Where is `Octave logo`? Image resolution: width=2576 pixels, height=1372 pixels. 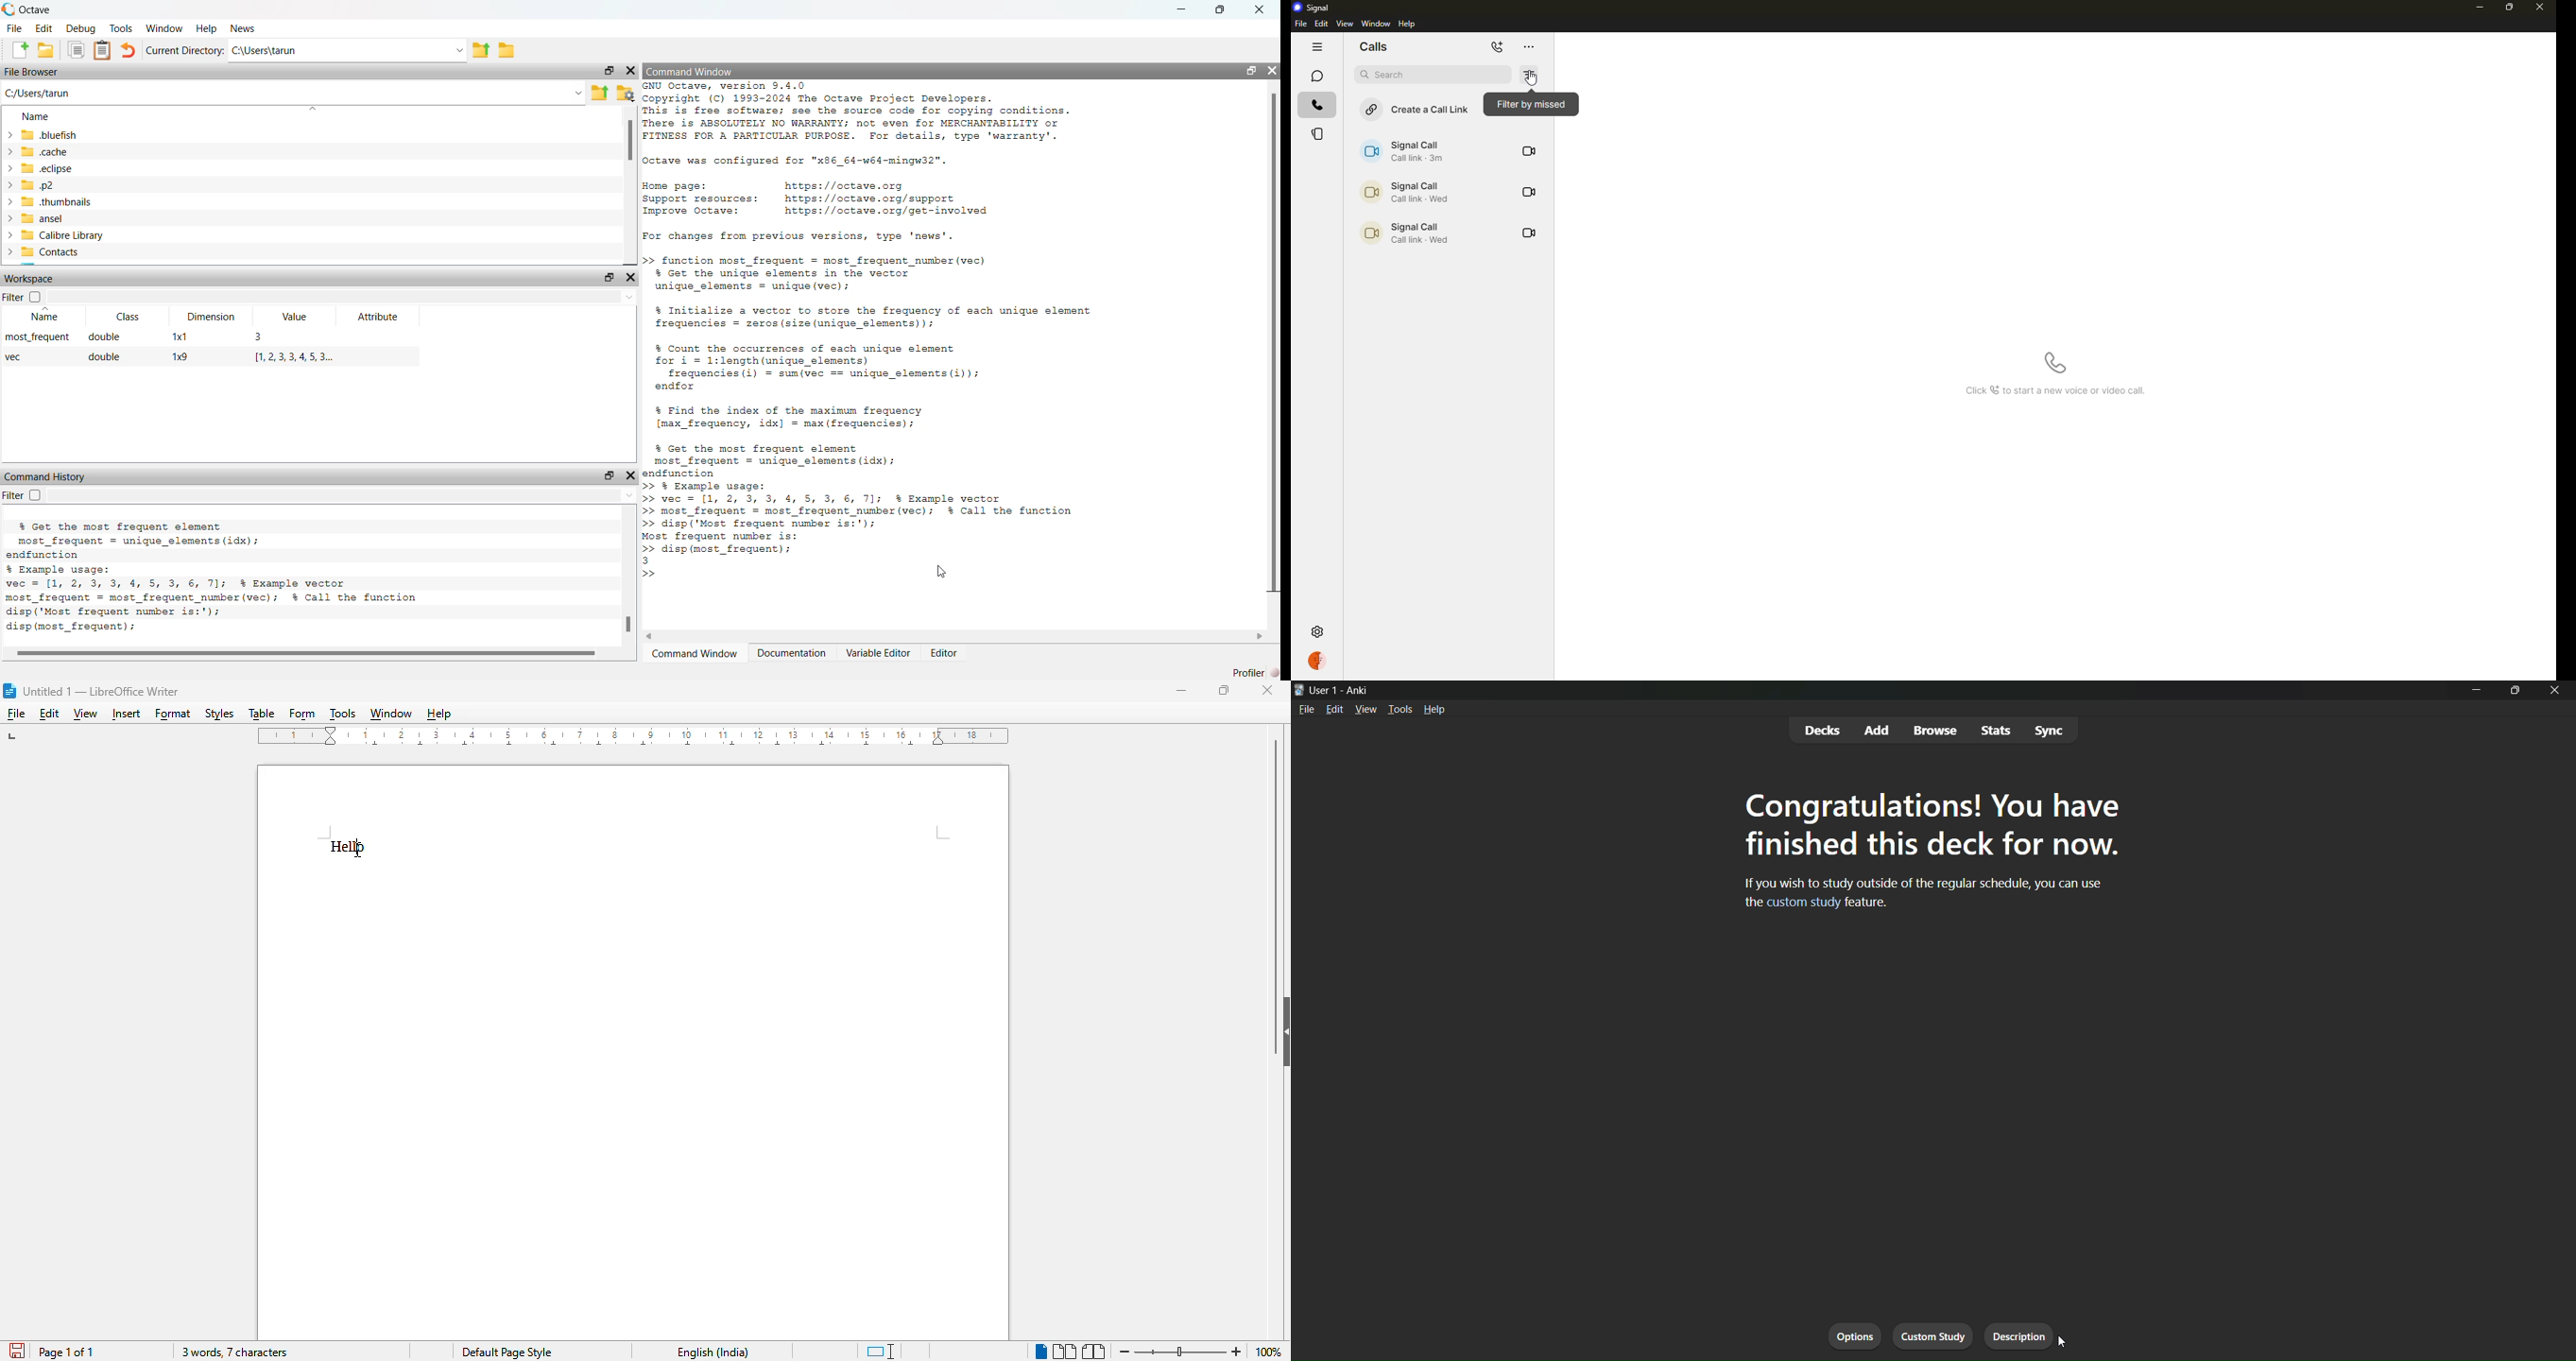
Octave logo is located at coordinates (9, 10).